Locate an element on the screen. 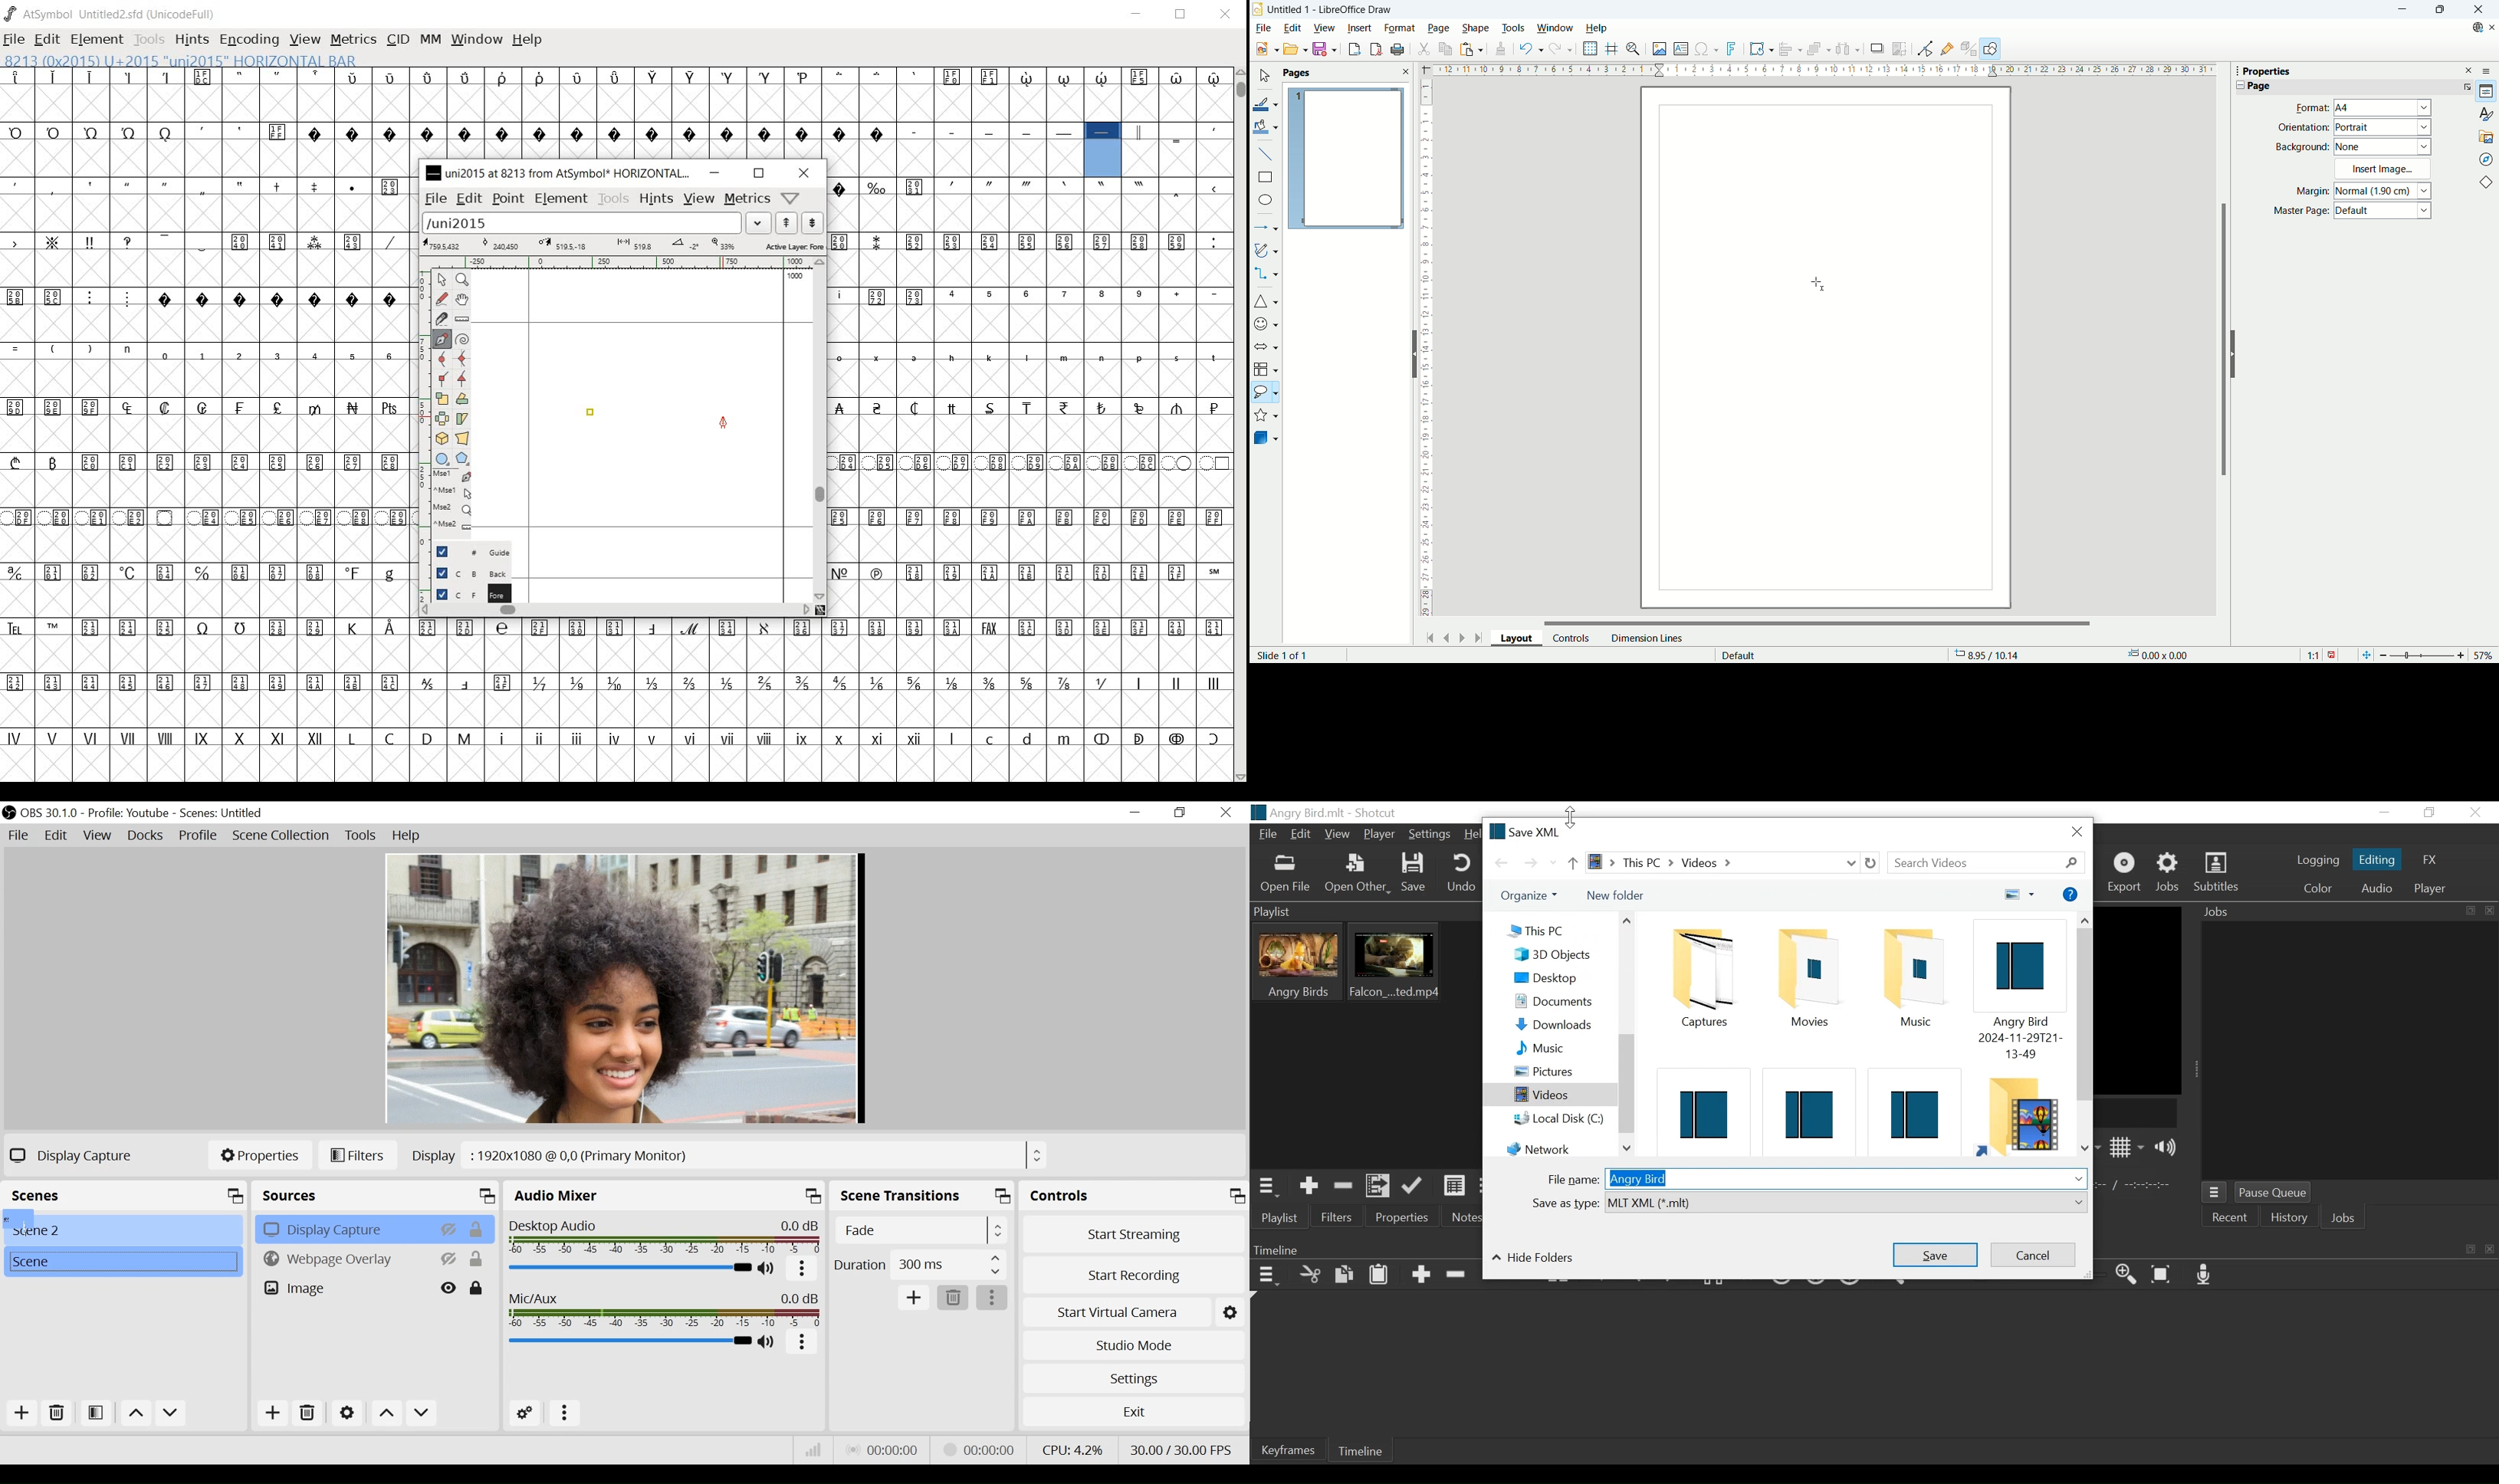  Page is located at coordinates (2259, 86).